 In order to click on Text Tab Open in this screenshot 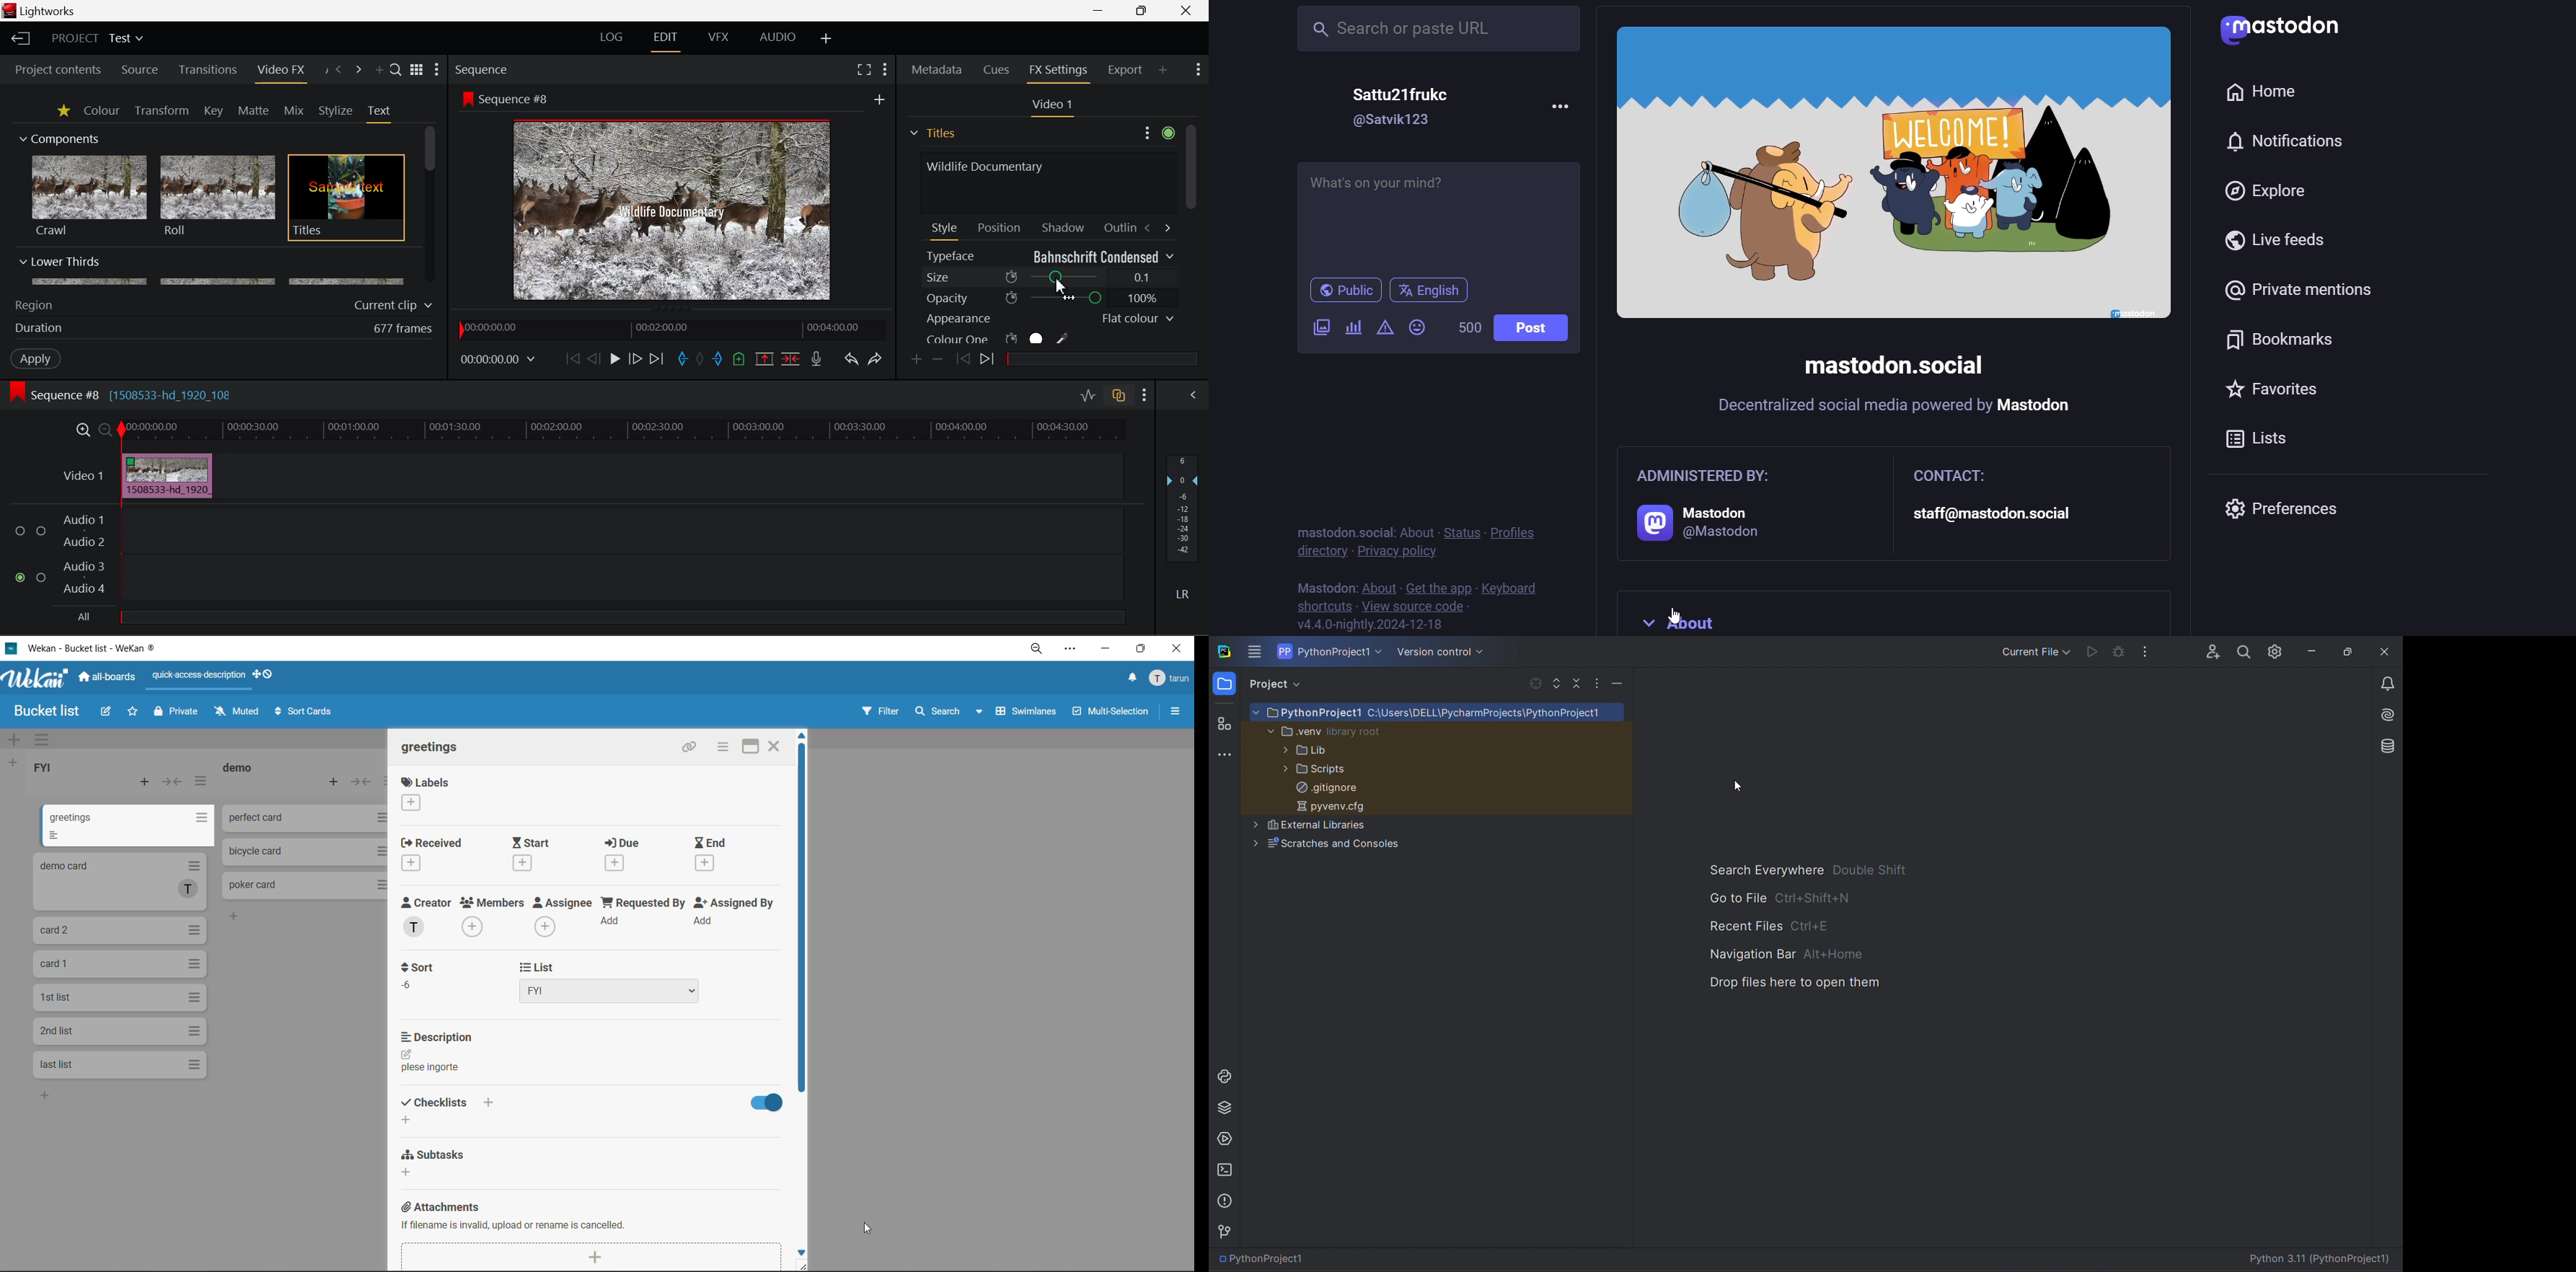, I will do `click(382, 113)`.